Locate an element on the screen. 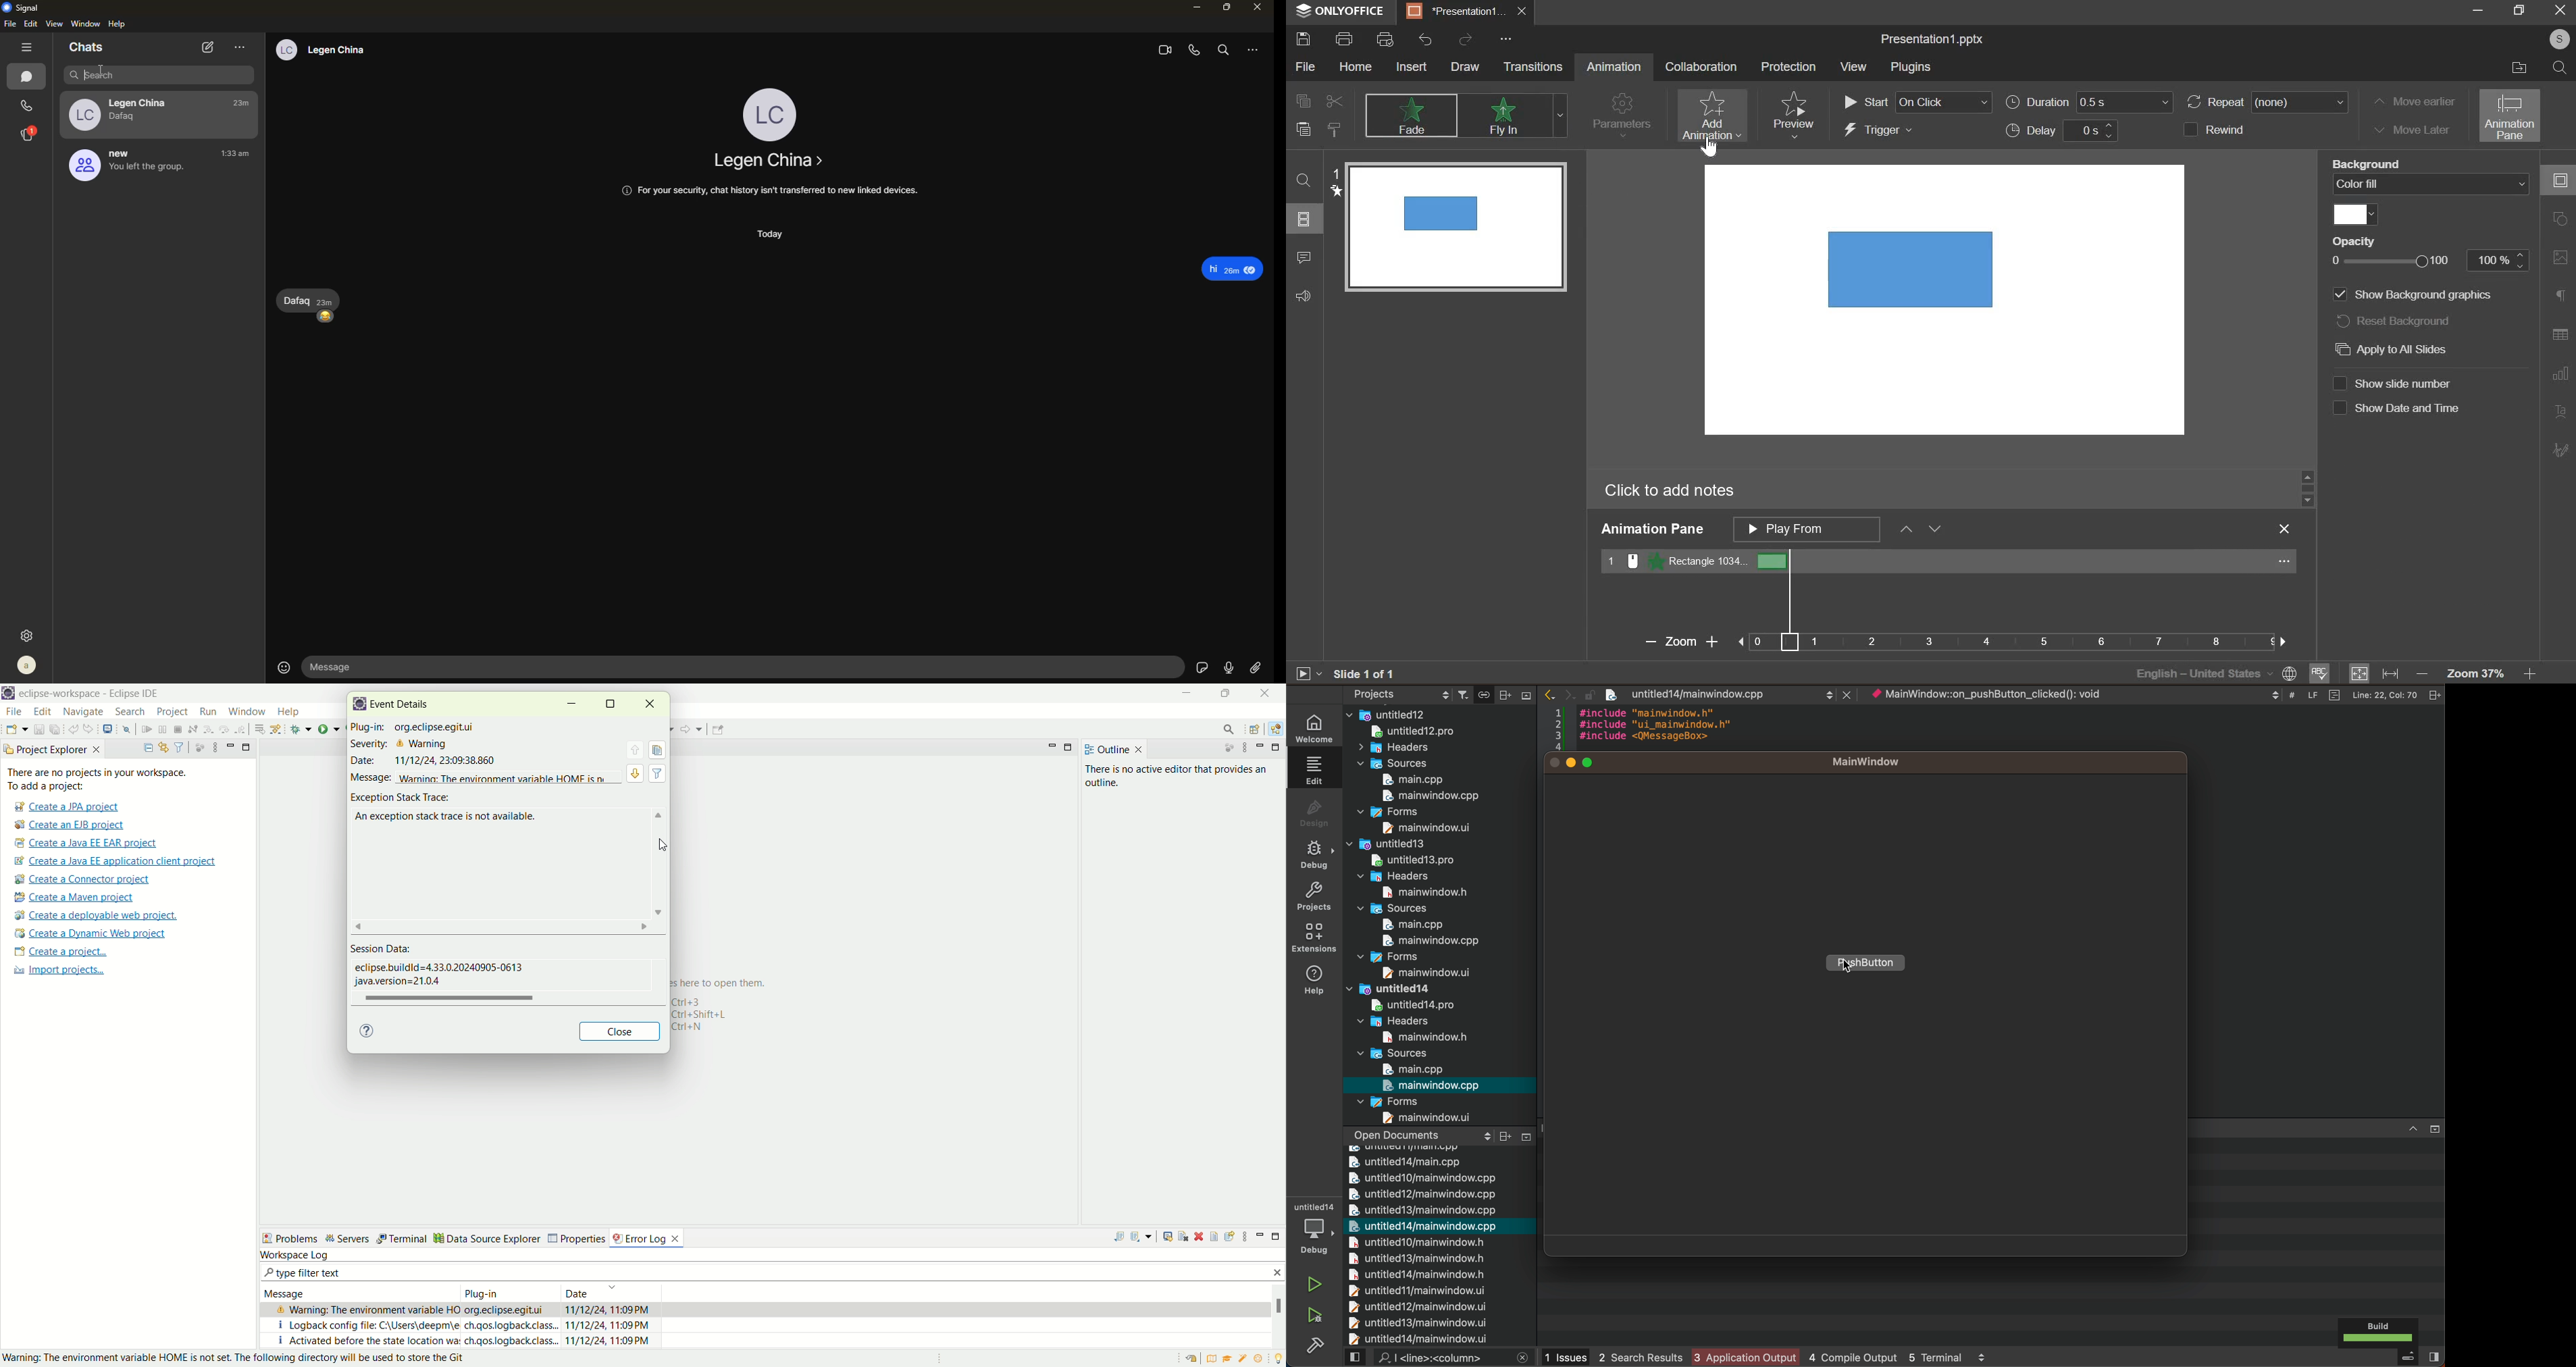 This screenshot has width=2576, height=1372. create a Java EE application client project is located at coordinates (115, 862).